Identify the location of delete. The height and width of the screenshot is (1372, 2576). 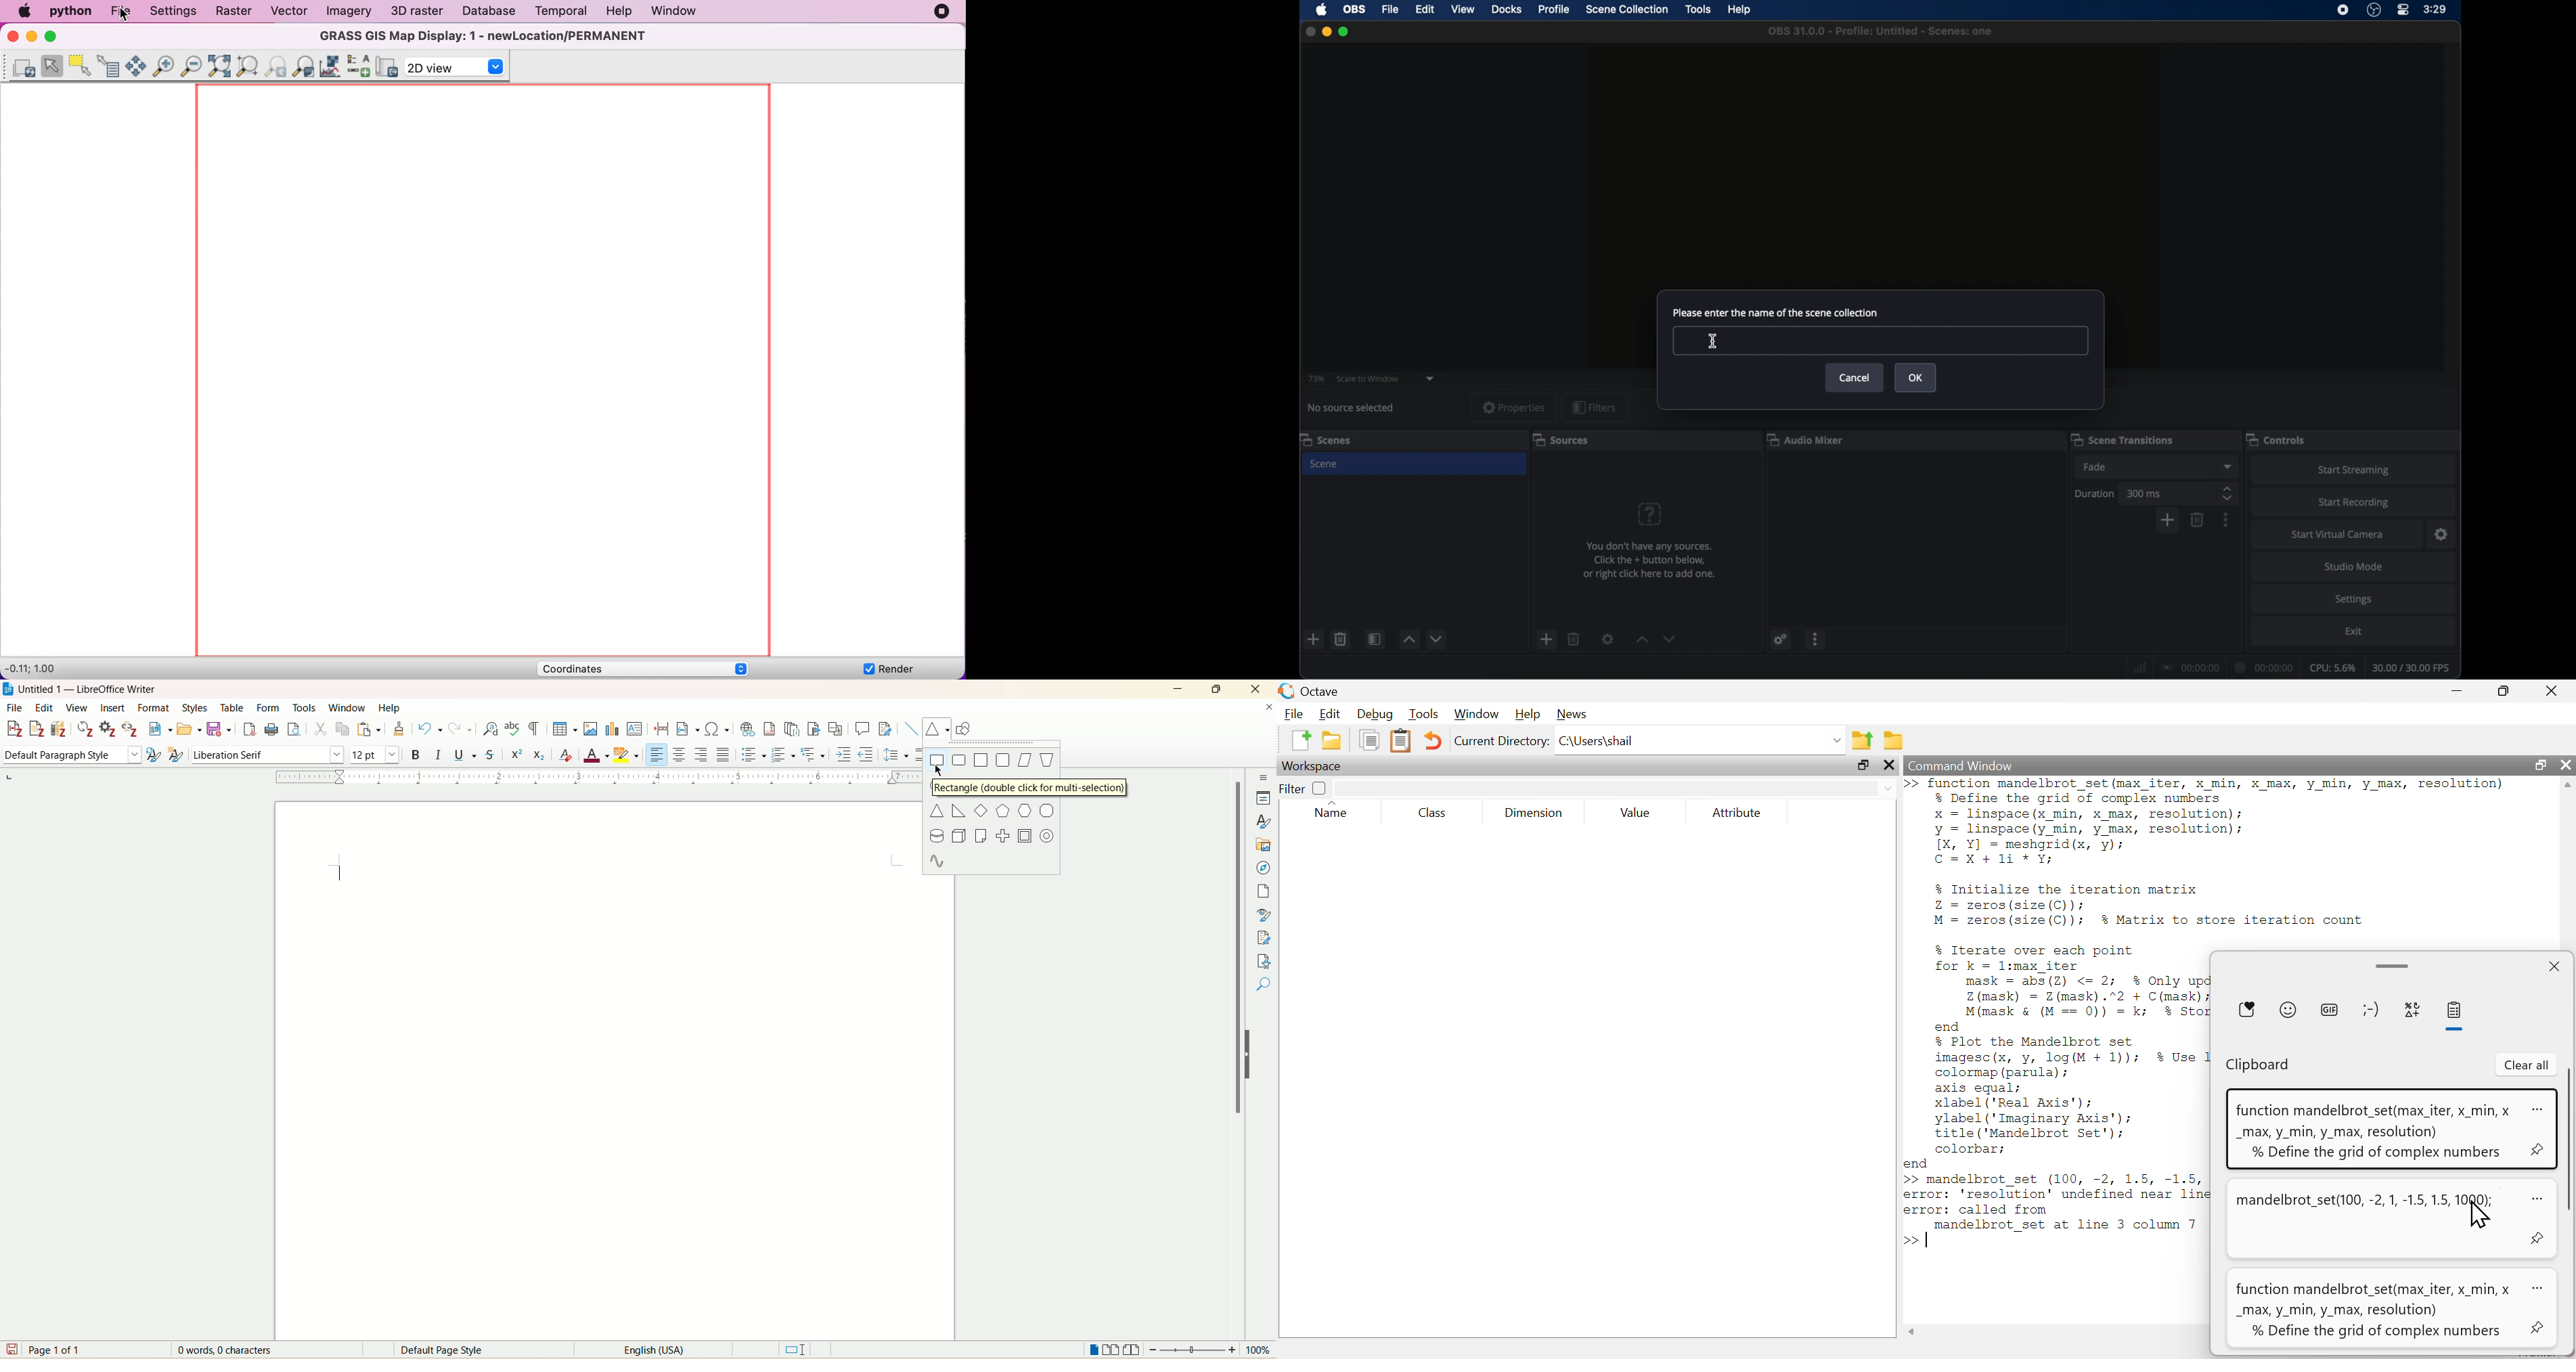
(1575, 639).